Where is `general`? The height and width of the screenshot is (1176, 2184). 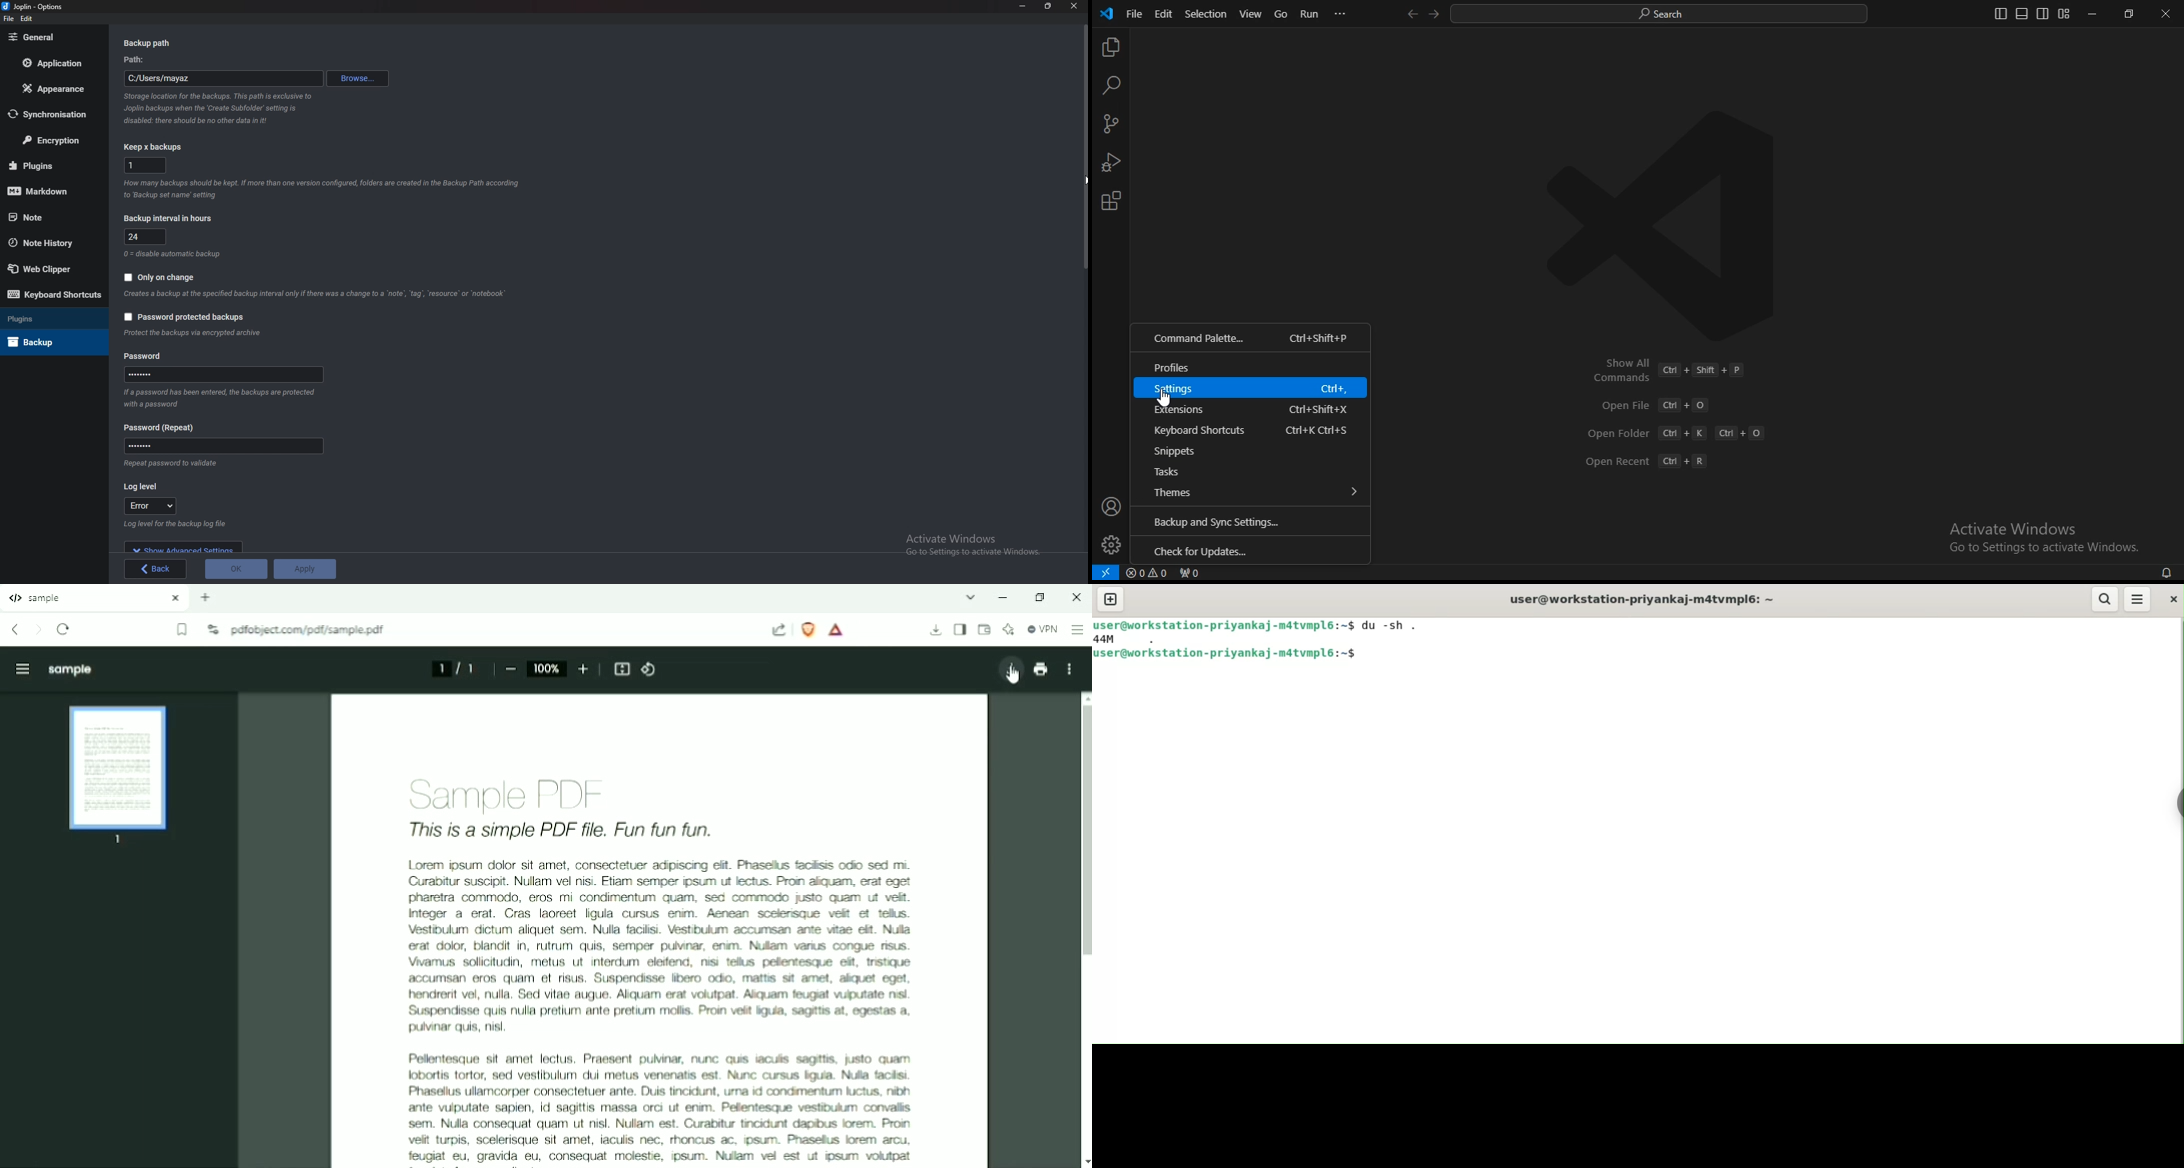 general is located at coordinates (49, 37).